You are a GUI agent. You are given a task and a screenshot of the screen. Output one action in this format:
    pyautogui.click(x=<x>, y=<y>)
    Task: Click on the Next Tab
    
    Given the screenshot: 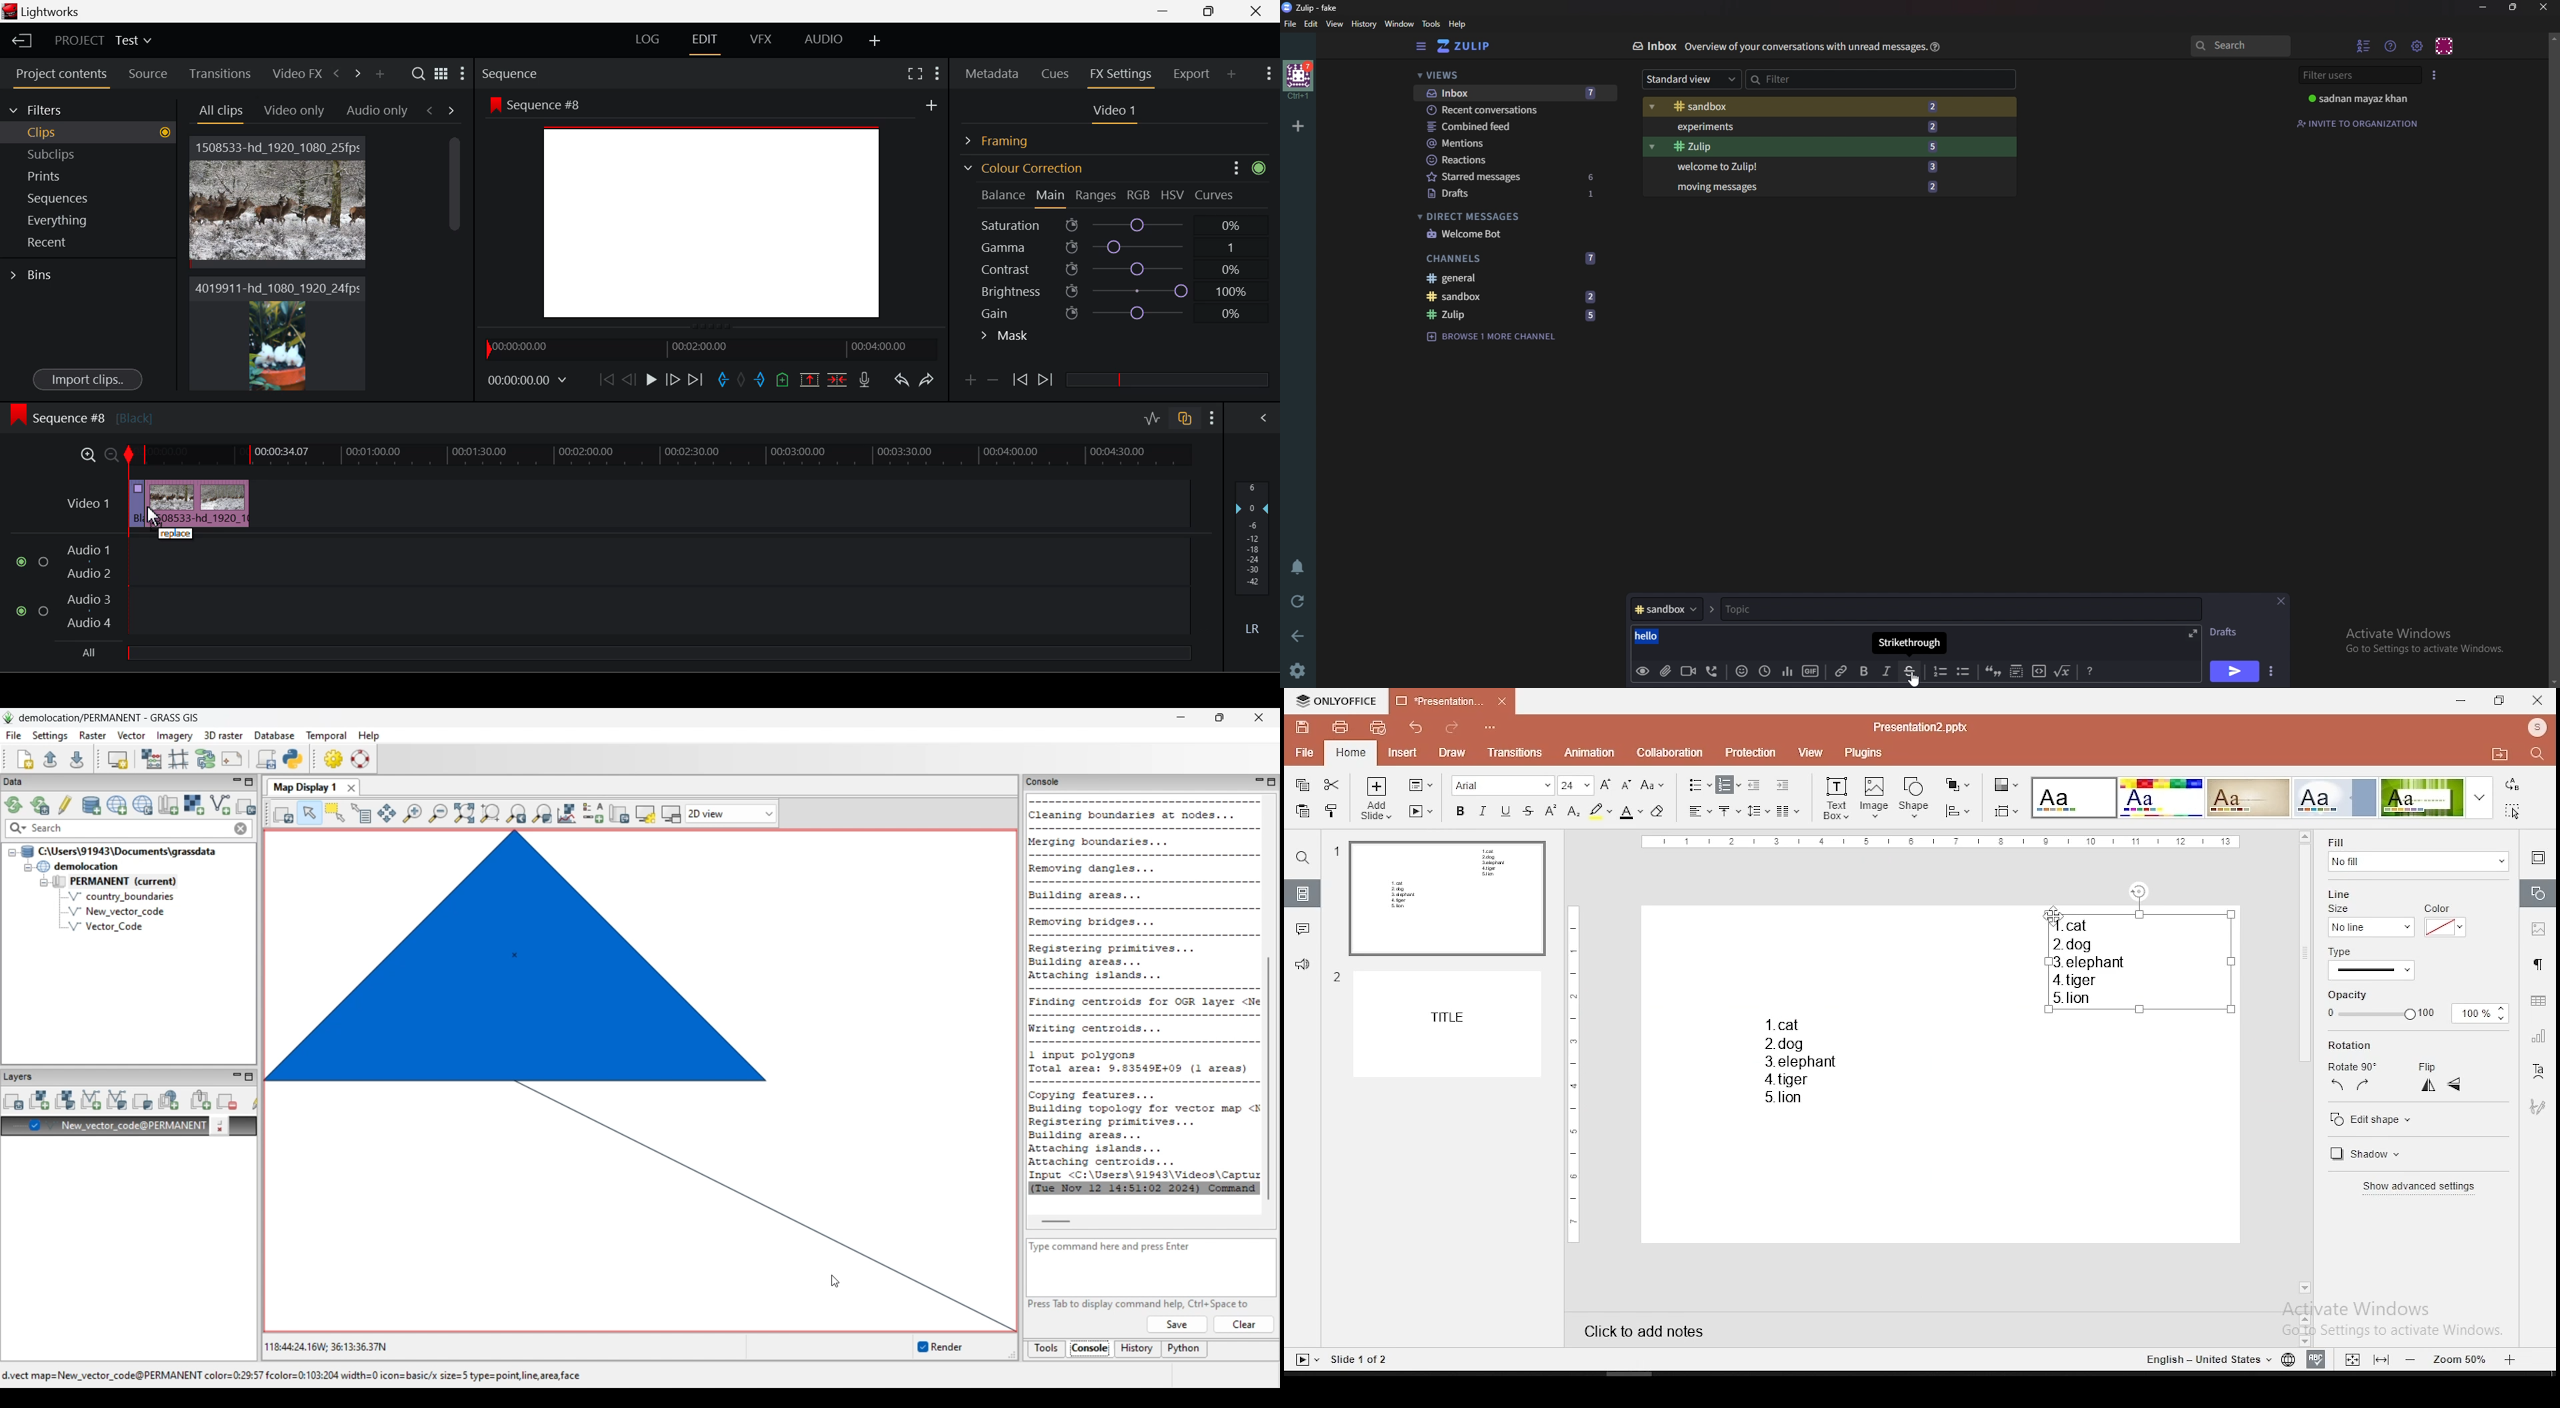 What is the action you would take?
    pyautogui.click(x=452, y=109)
    